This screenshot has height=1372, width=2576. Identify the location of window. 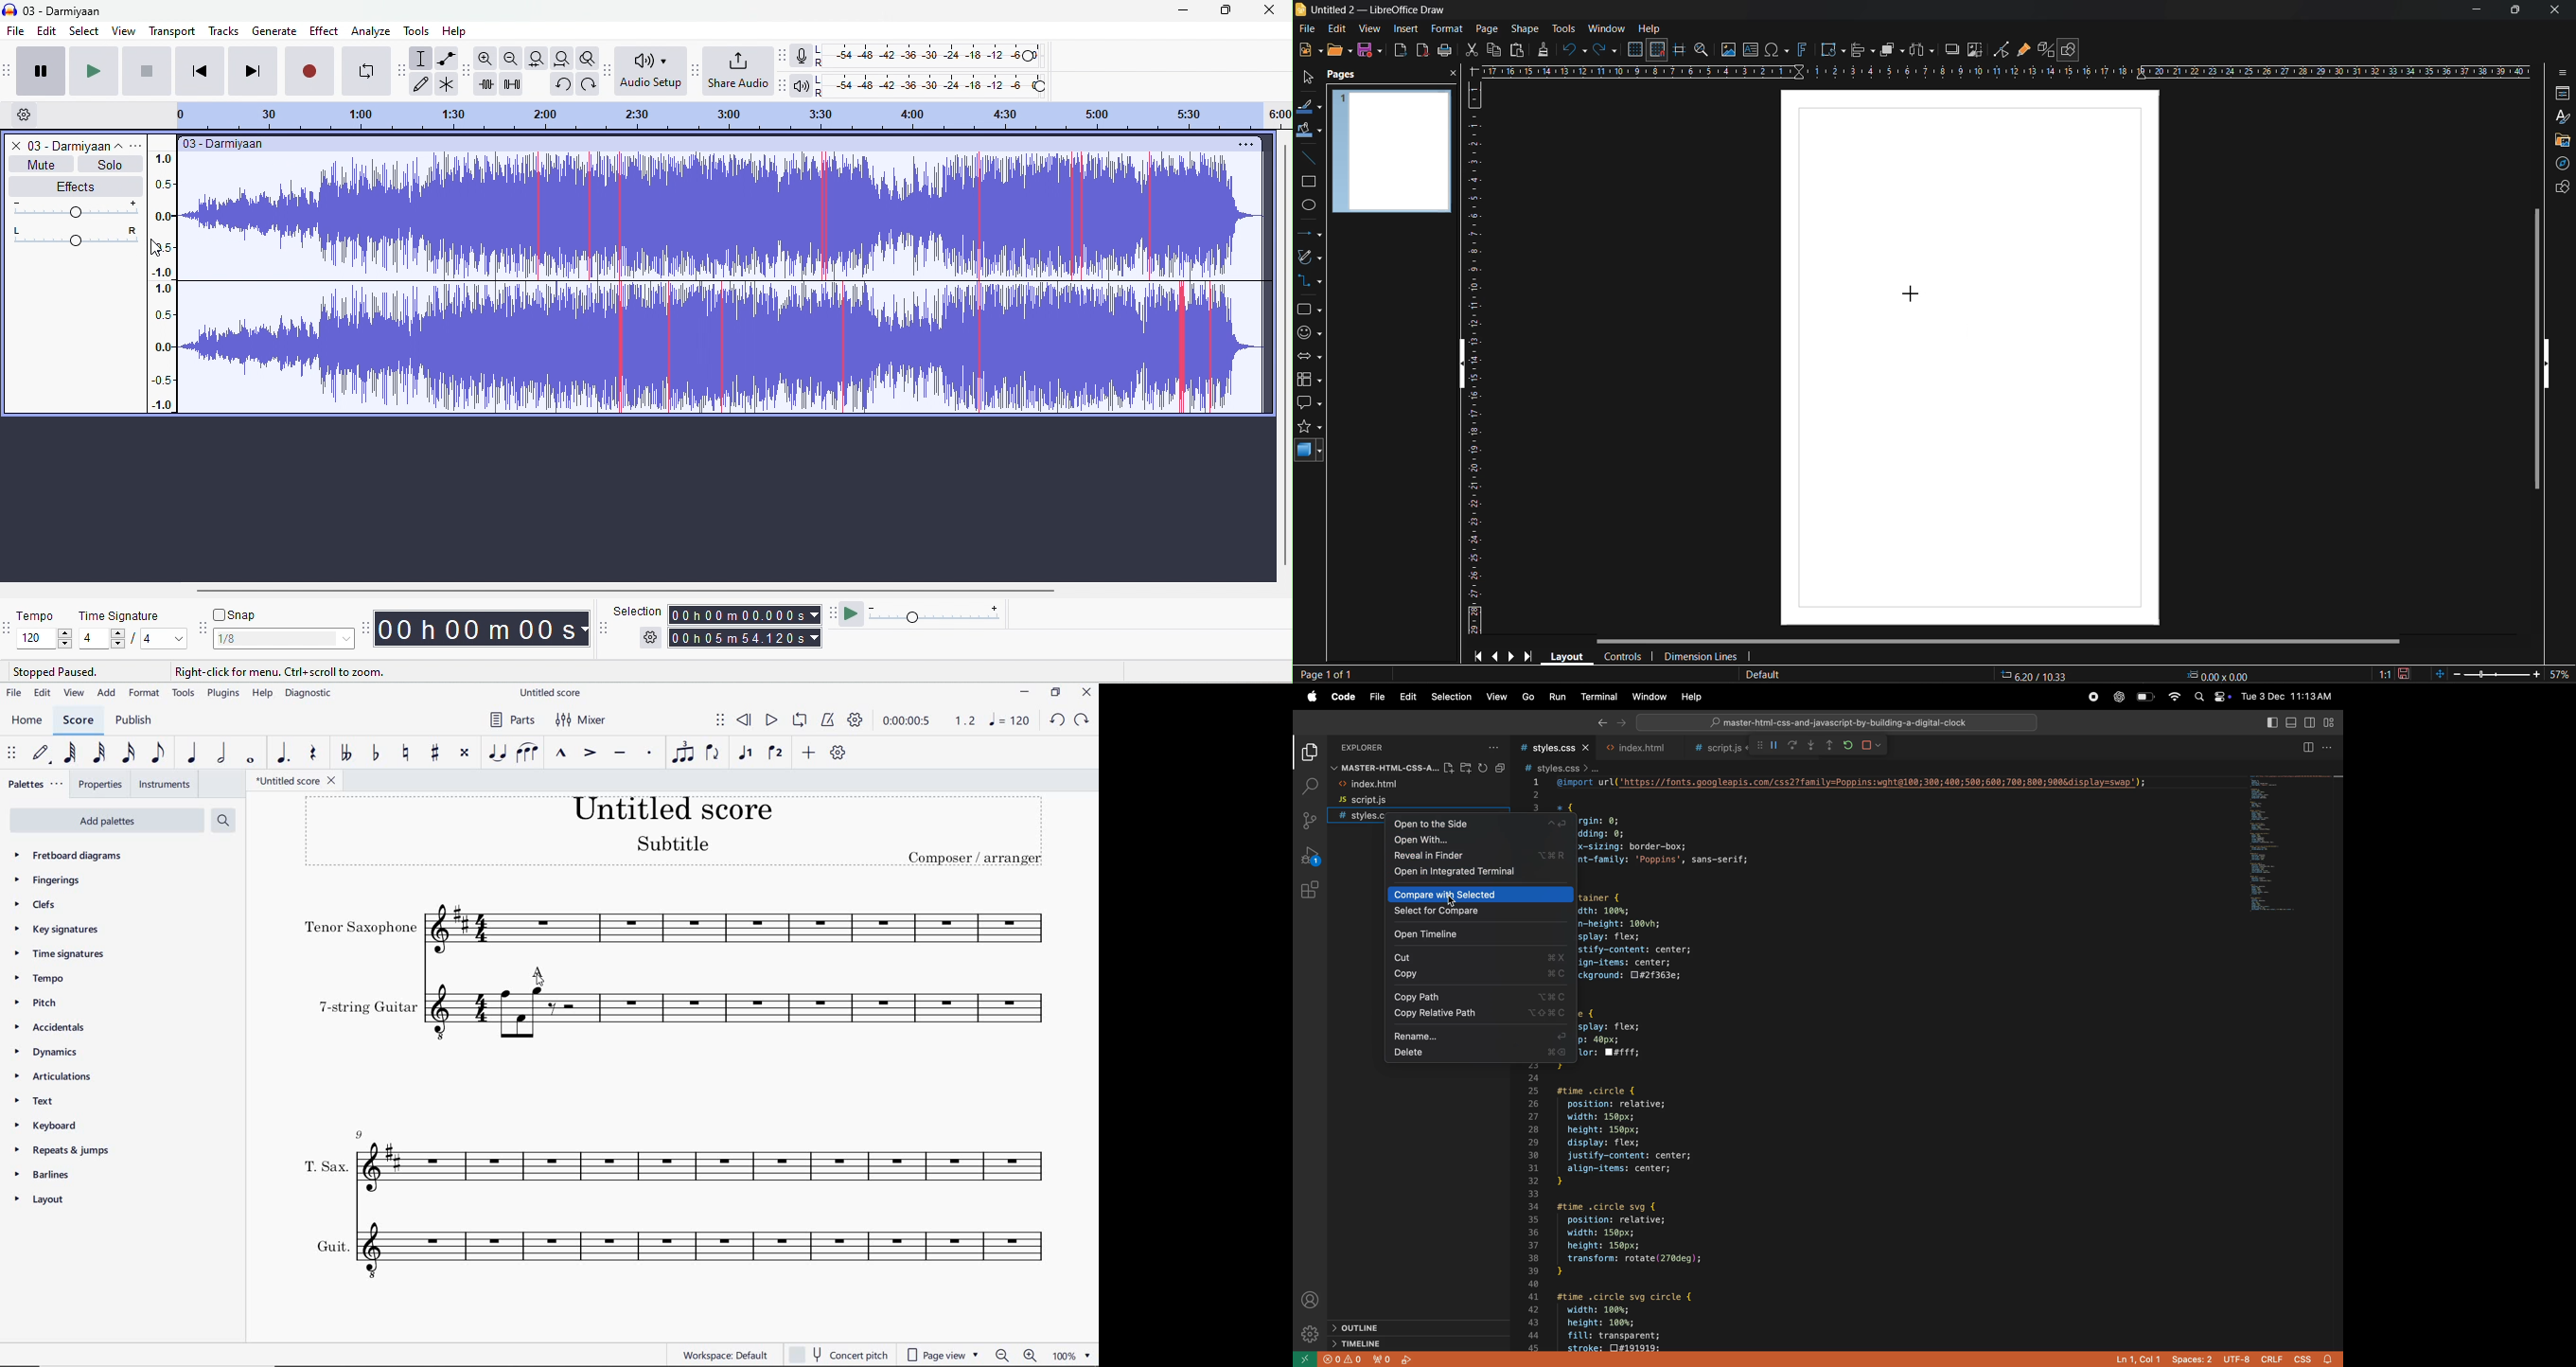
(1606, 28).